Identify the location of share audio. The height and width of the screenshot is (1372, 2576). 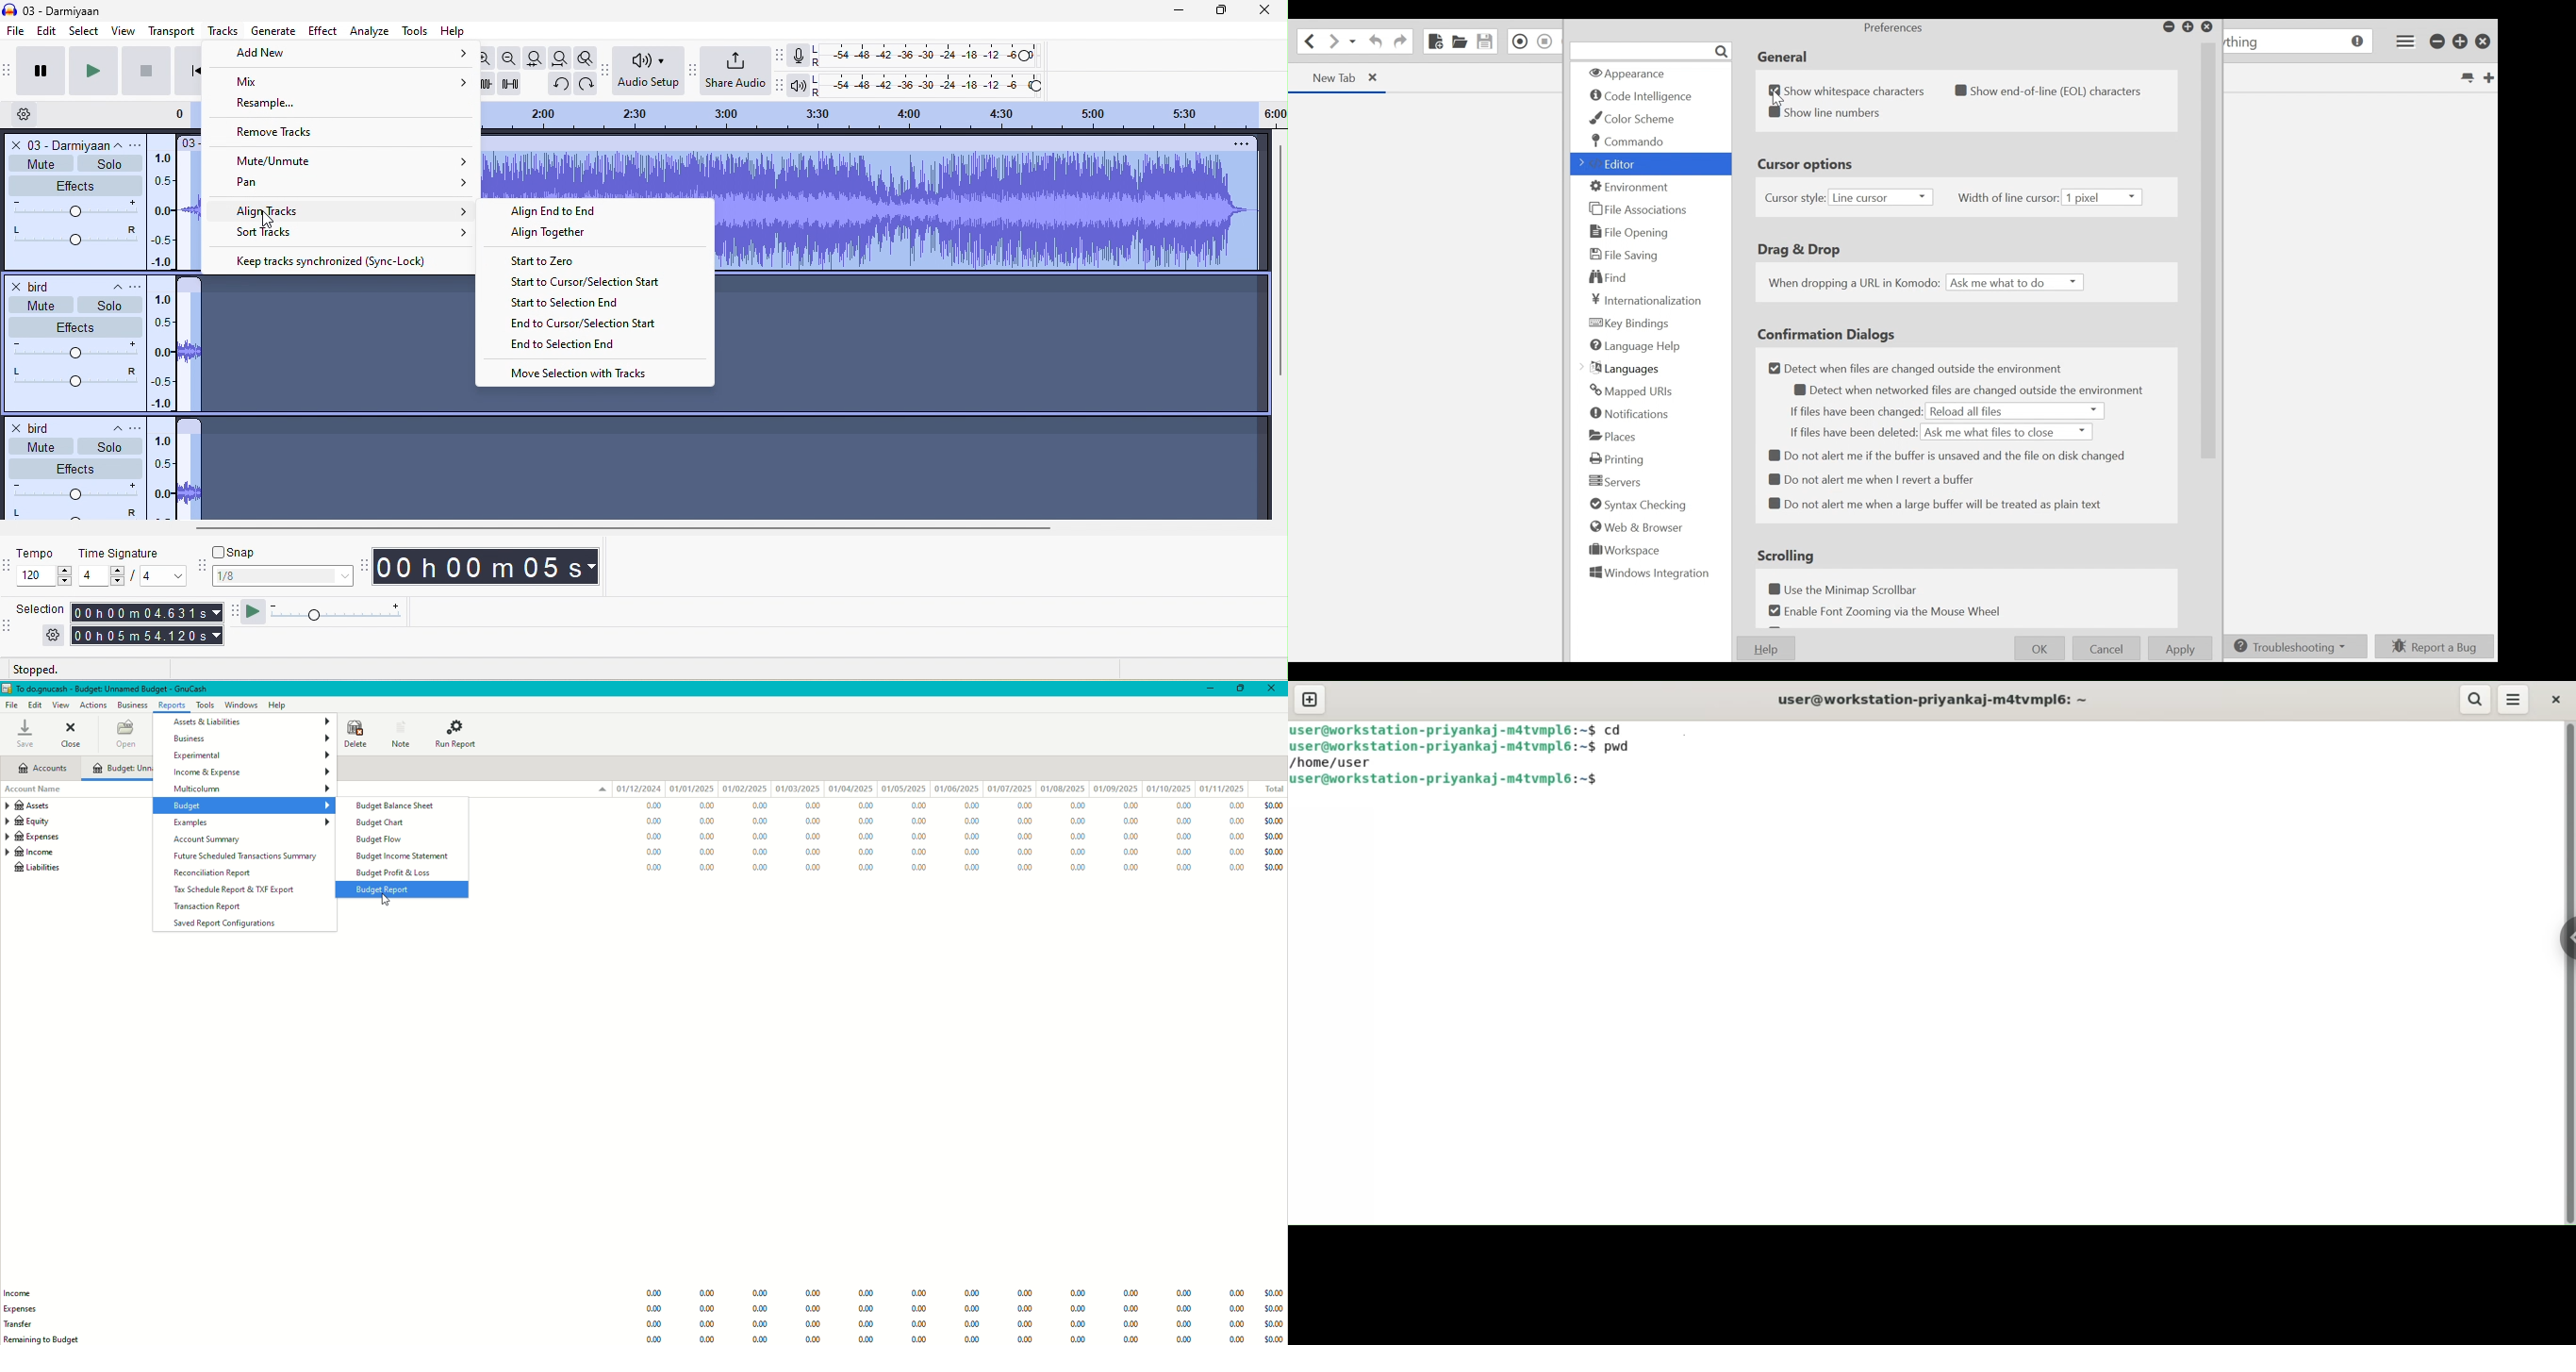
(737, 71).